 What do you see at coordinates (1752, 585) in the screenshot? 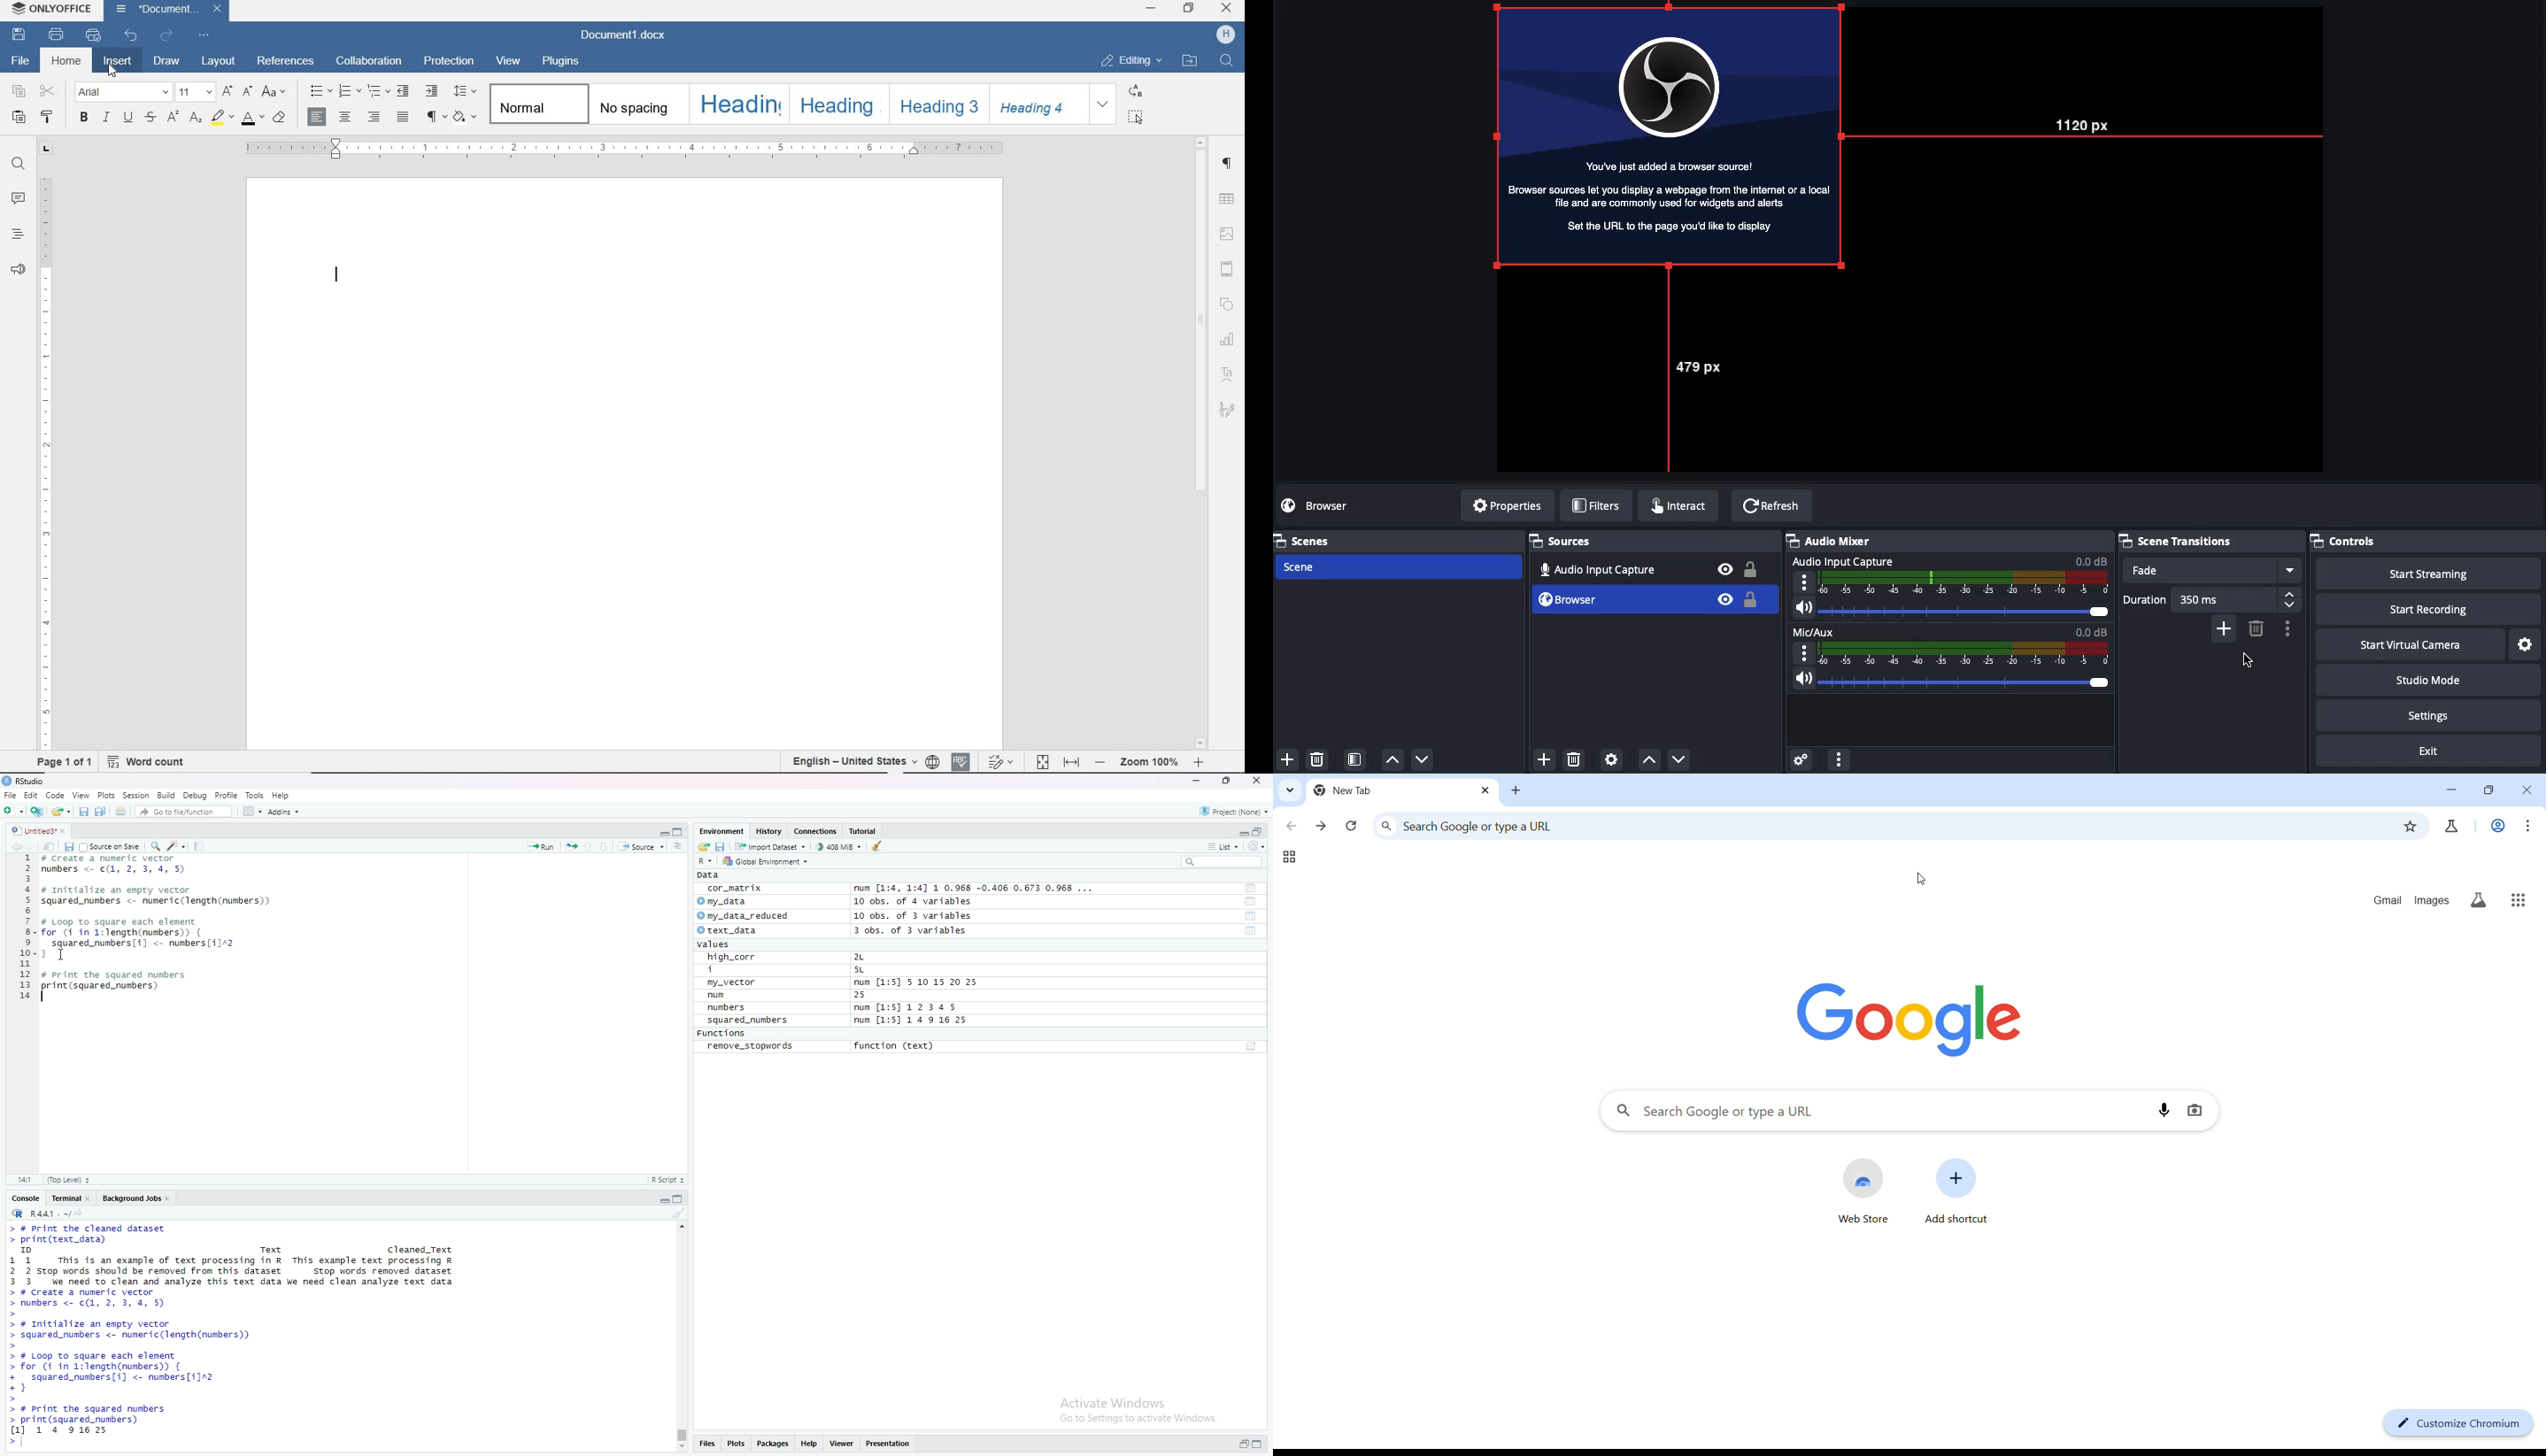
I see `Locked` at bounding box center [1752, 585].